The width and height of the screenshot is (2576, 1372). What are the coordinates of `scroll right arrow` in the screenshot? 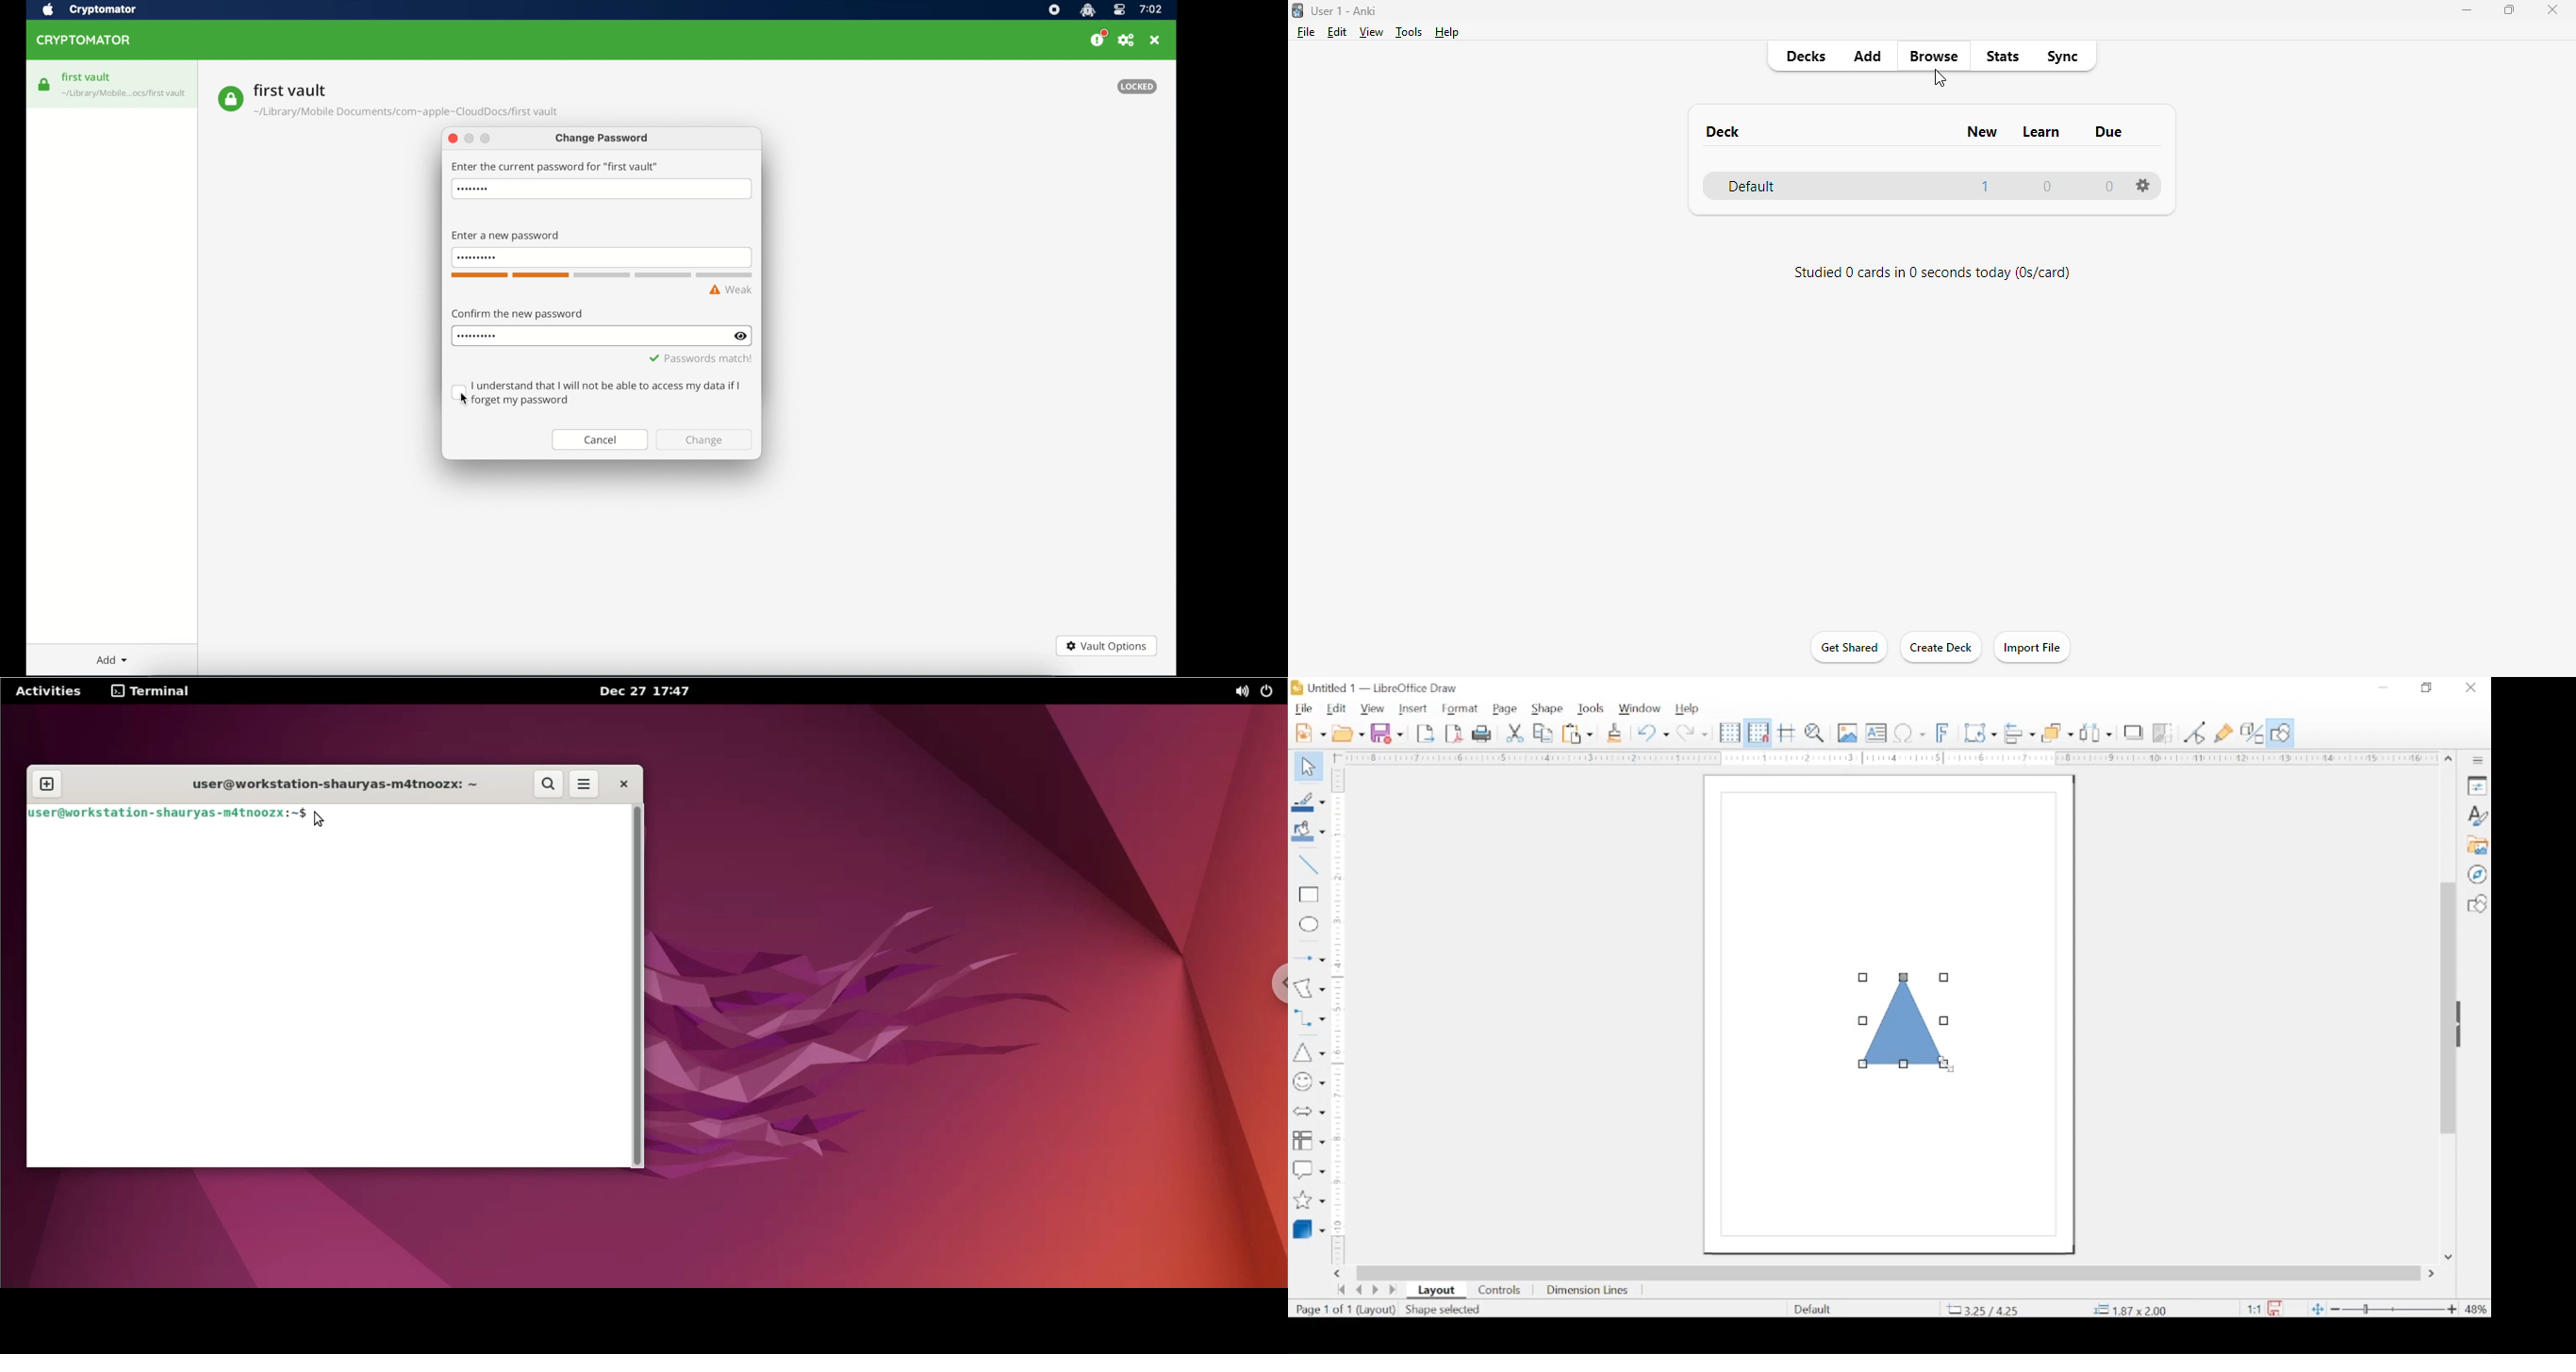 It's located at (2434, 1274).